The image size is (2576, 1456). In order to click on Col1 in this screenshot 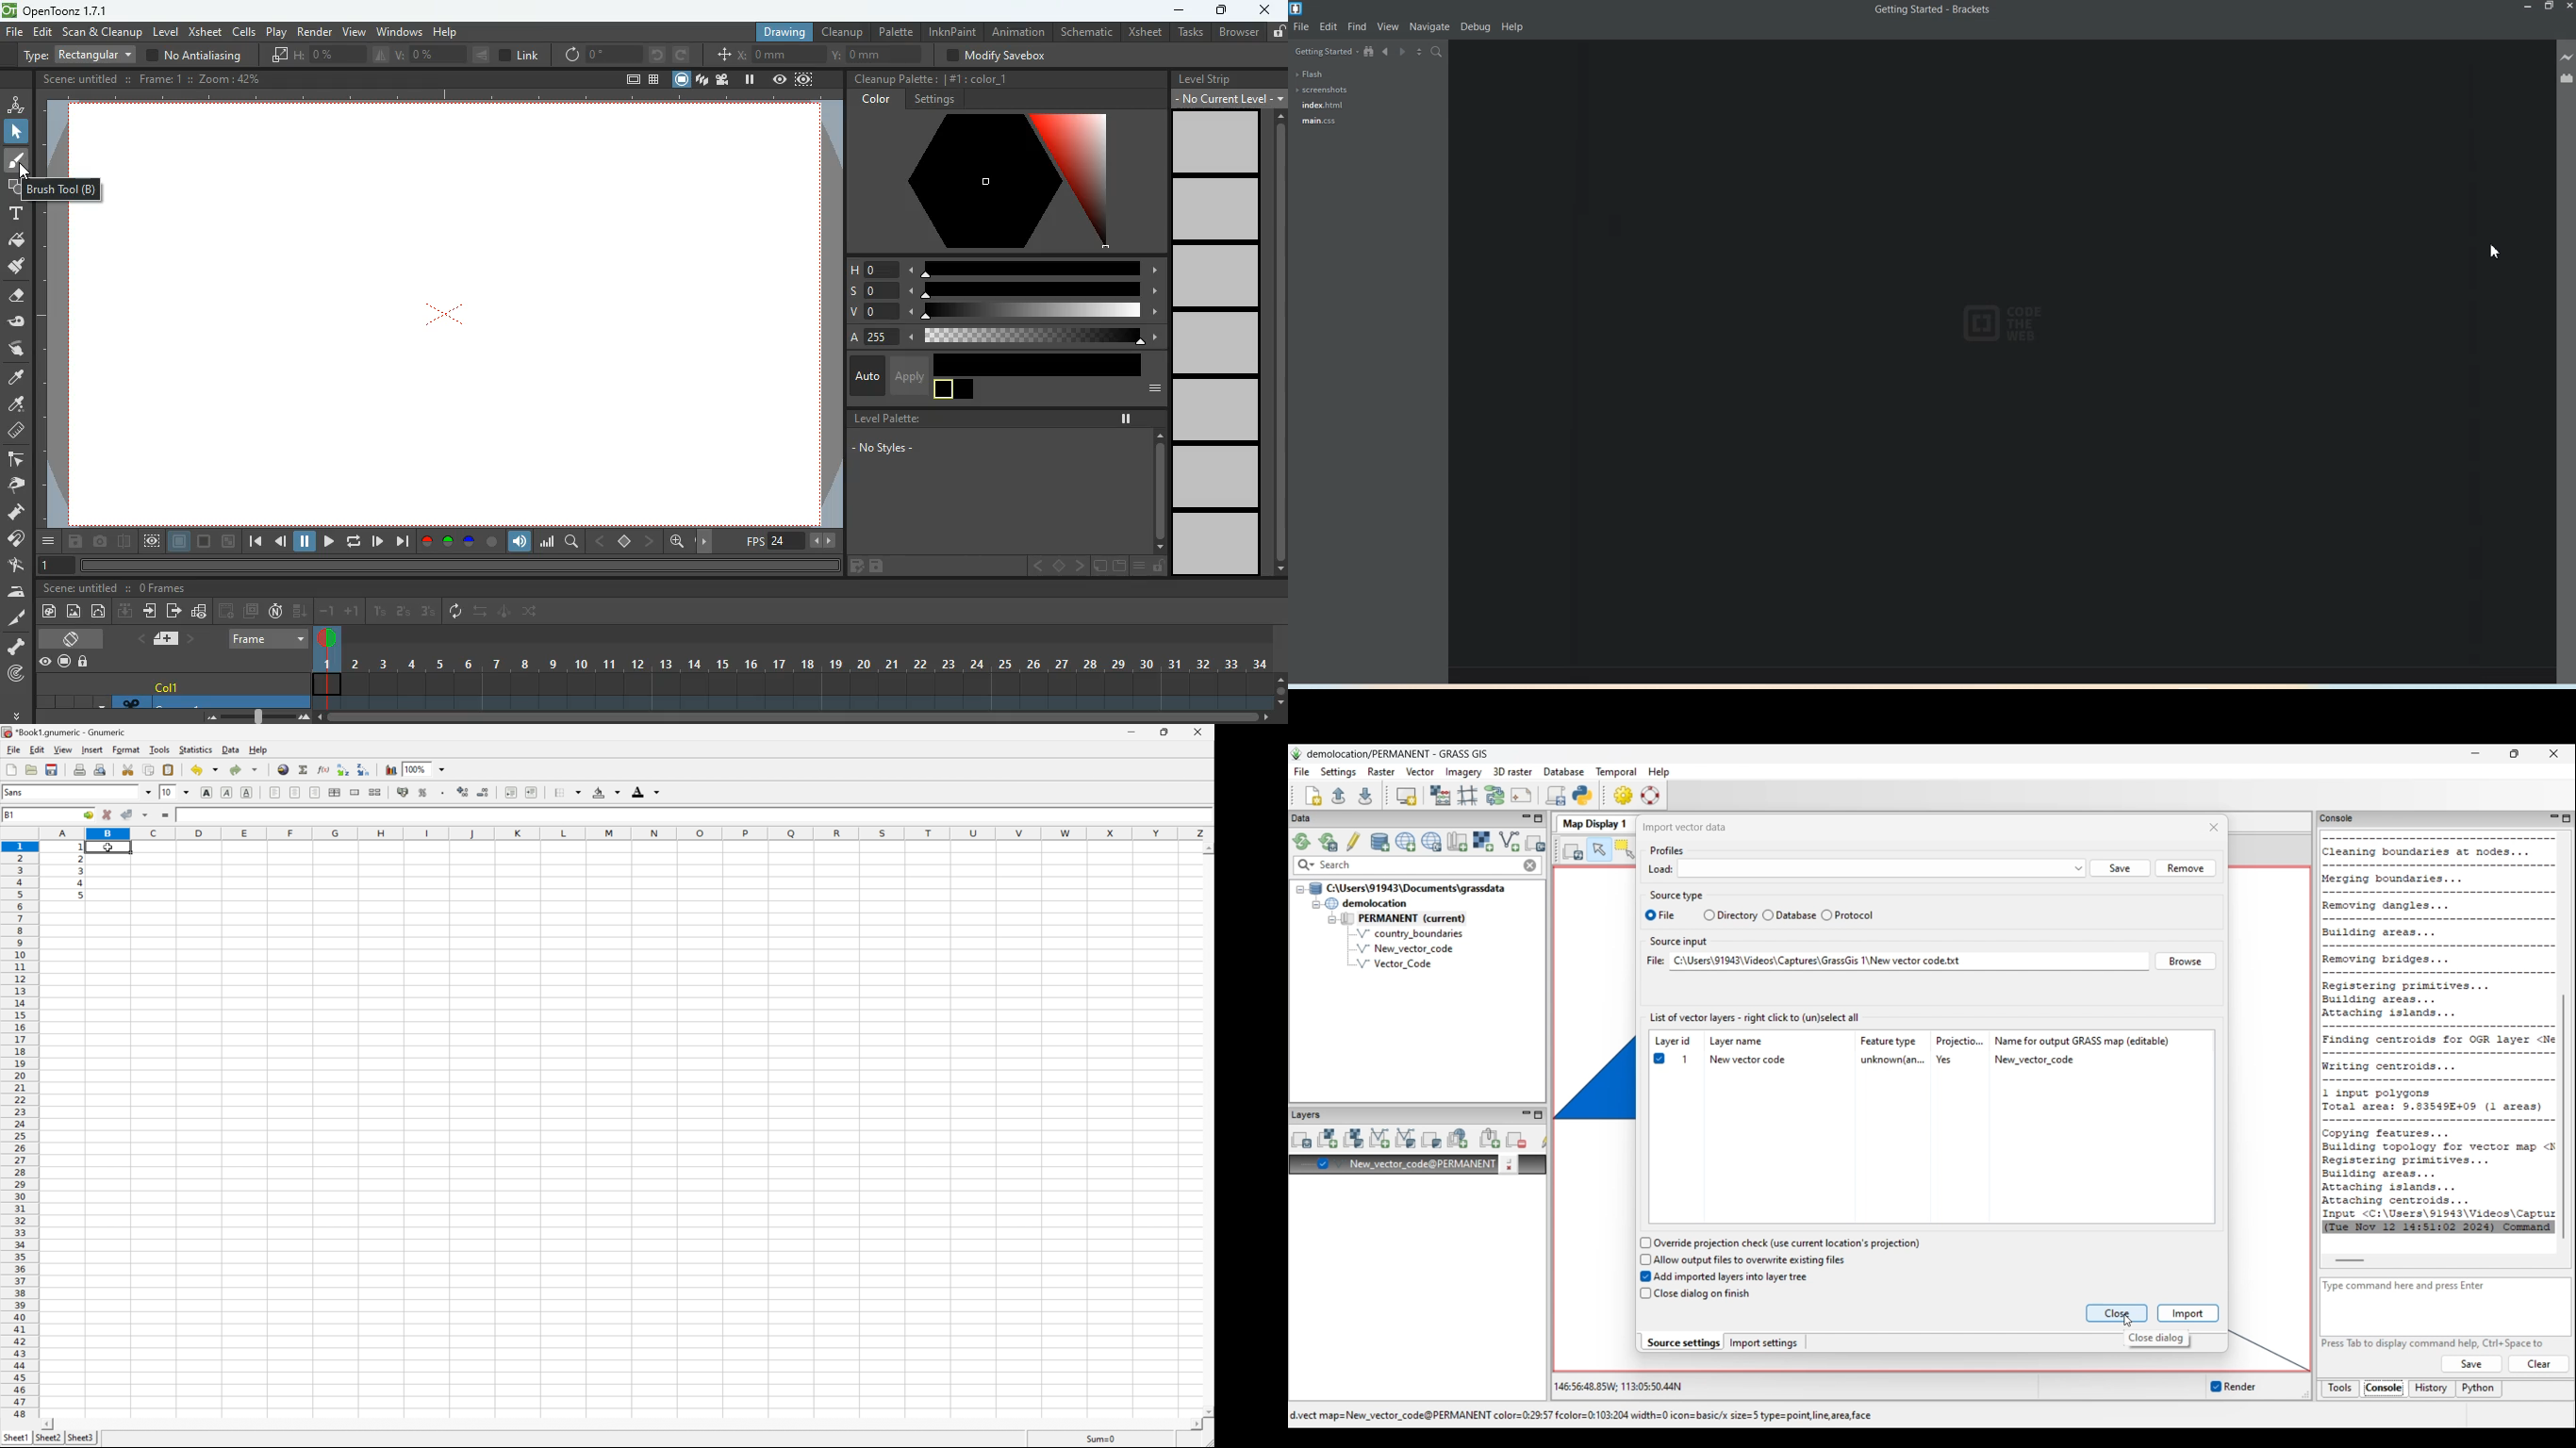, I will do `click(170, 687)`.